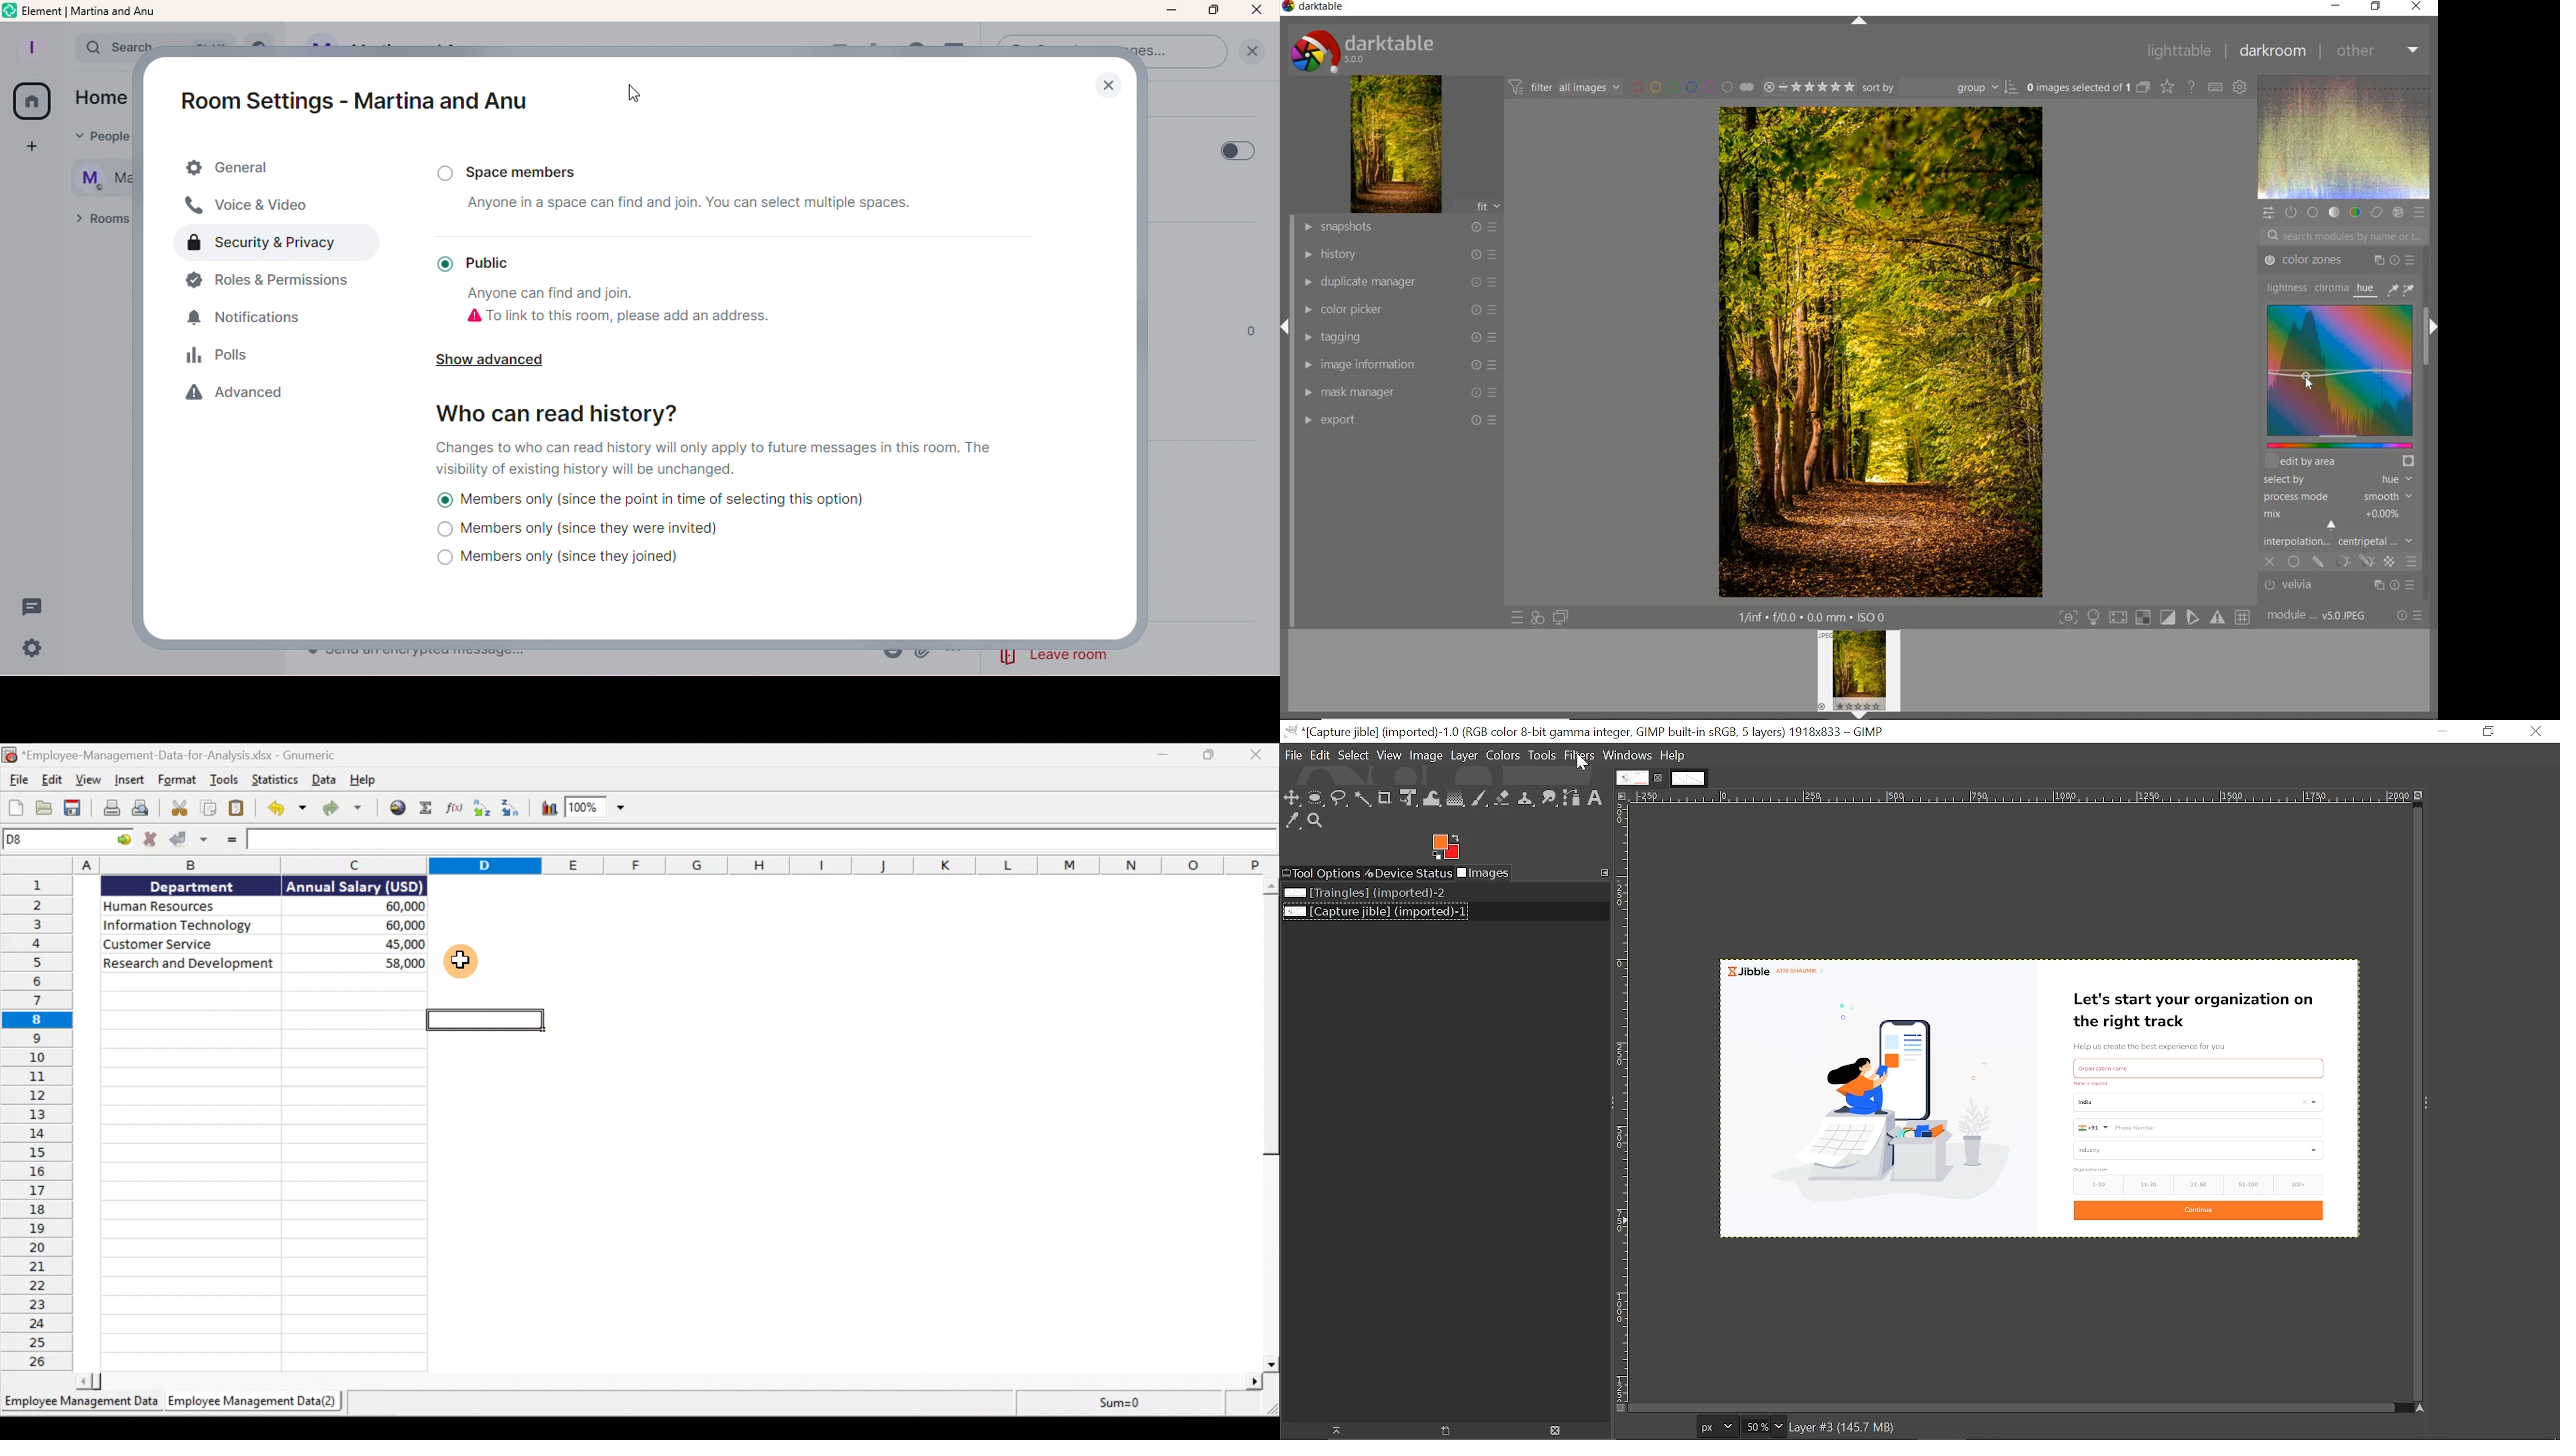 The width and height of the screenshot is (2576, 1456). I want to click on RESET OR PRESET & PREFERENCE, so click(2410, 616).